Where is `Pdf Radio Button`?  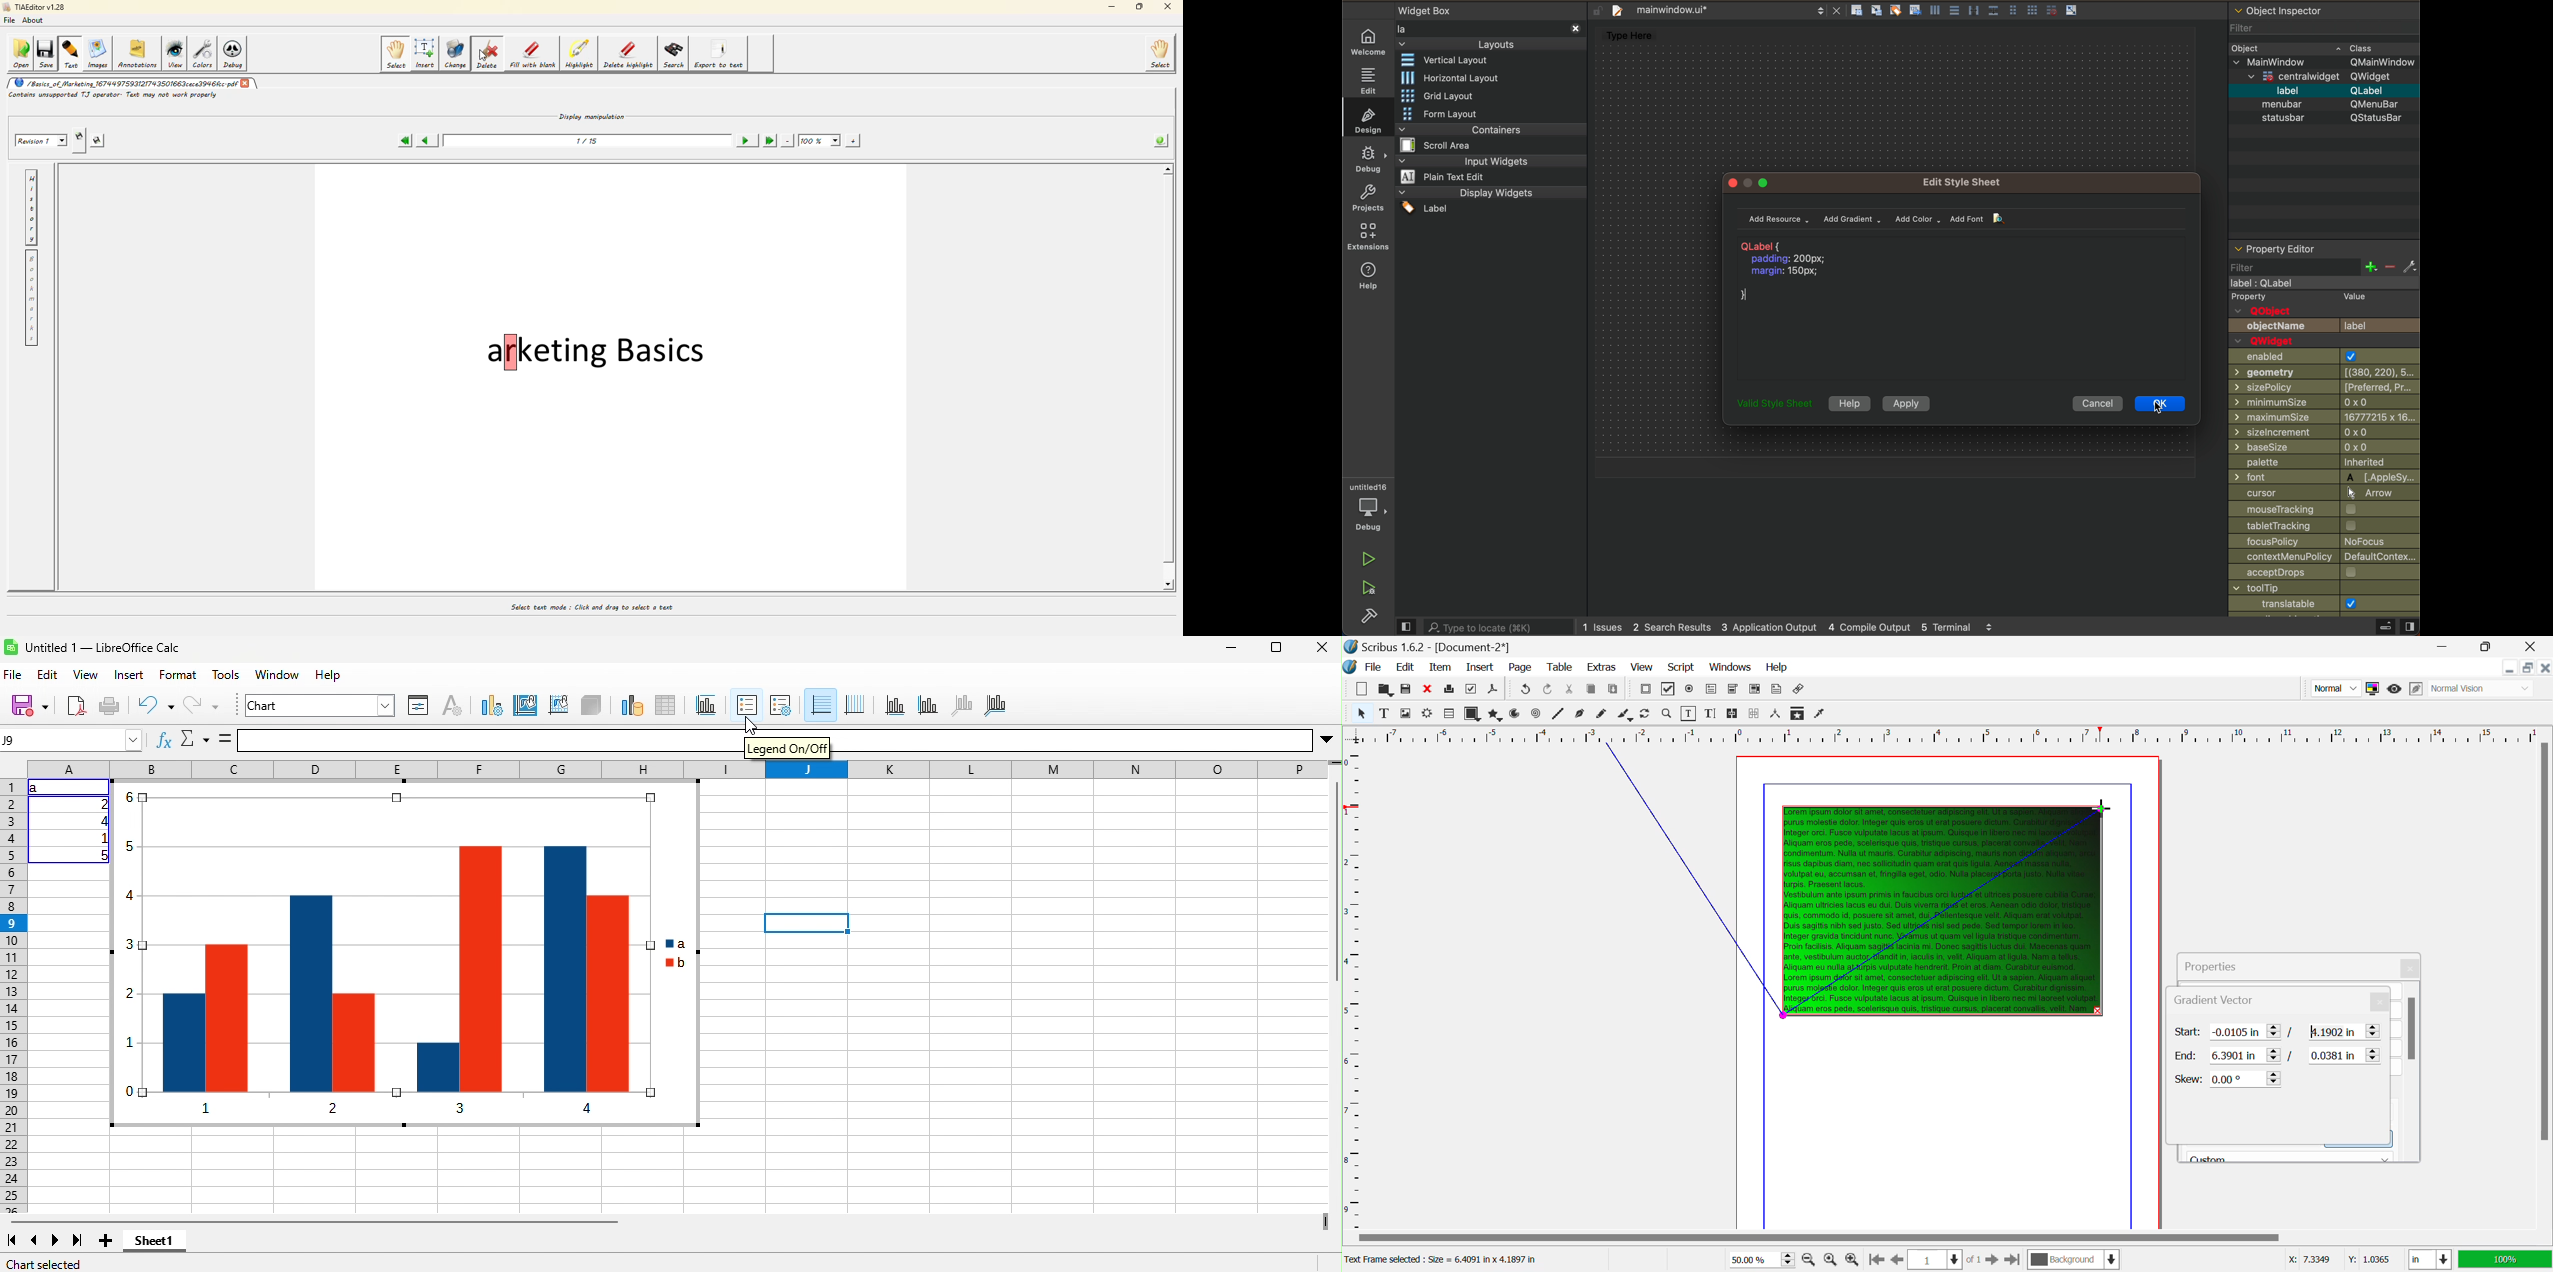
Pdf Radio Button is located at coordinates (1690, 690).